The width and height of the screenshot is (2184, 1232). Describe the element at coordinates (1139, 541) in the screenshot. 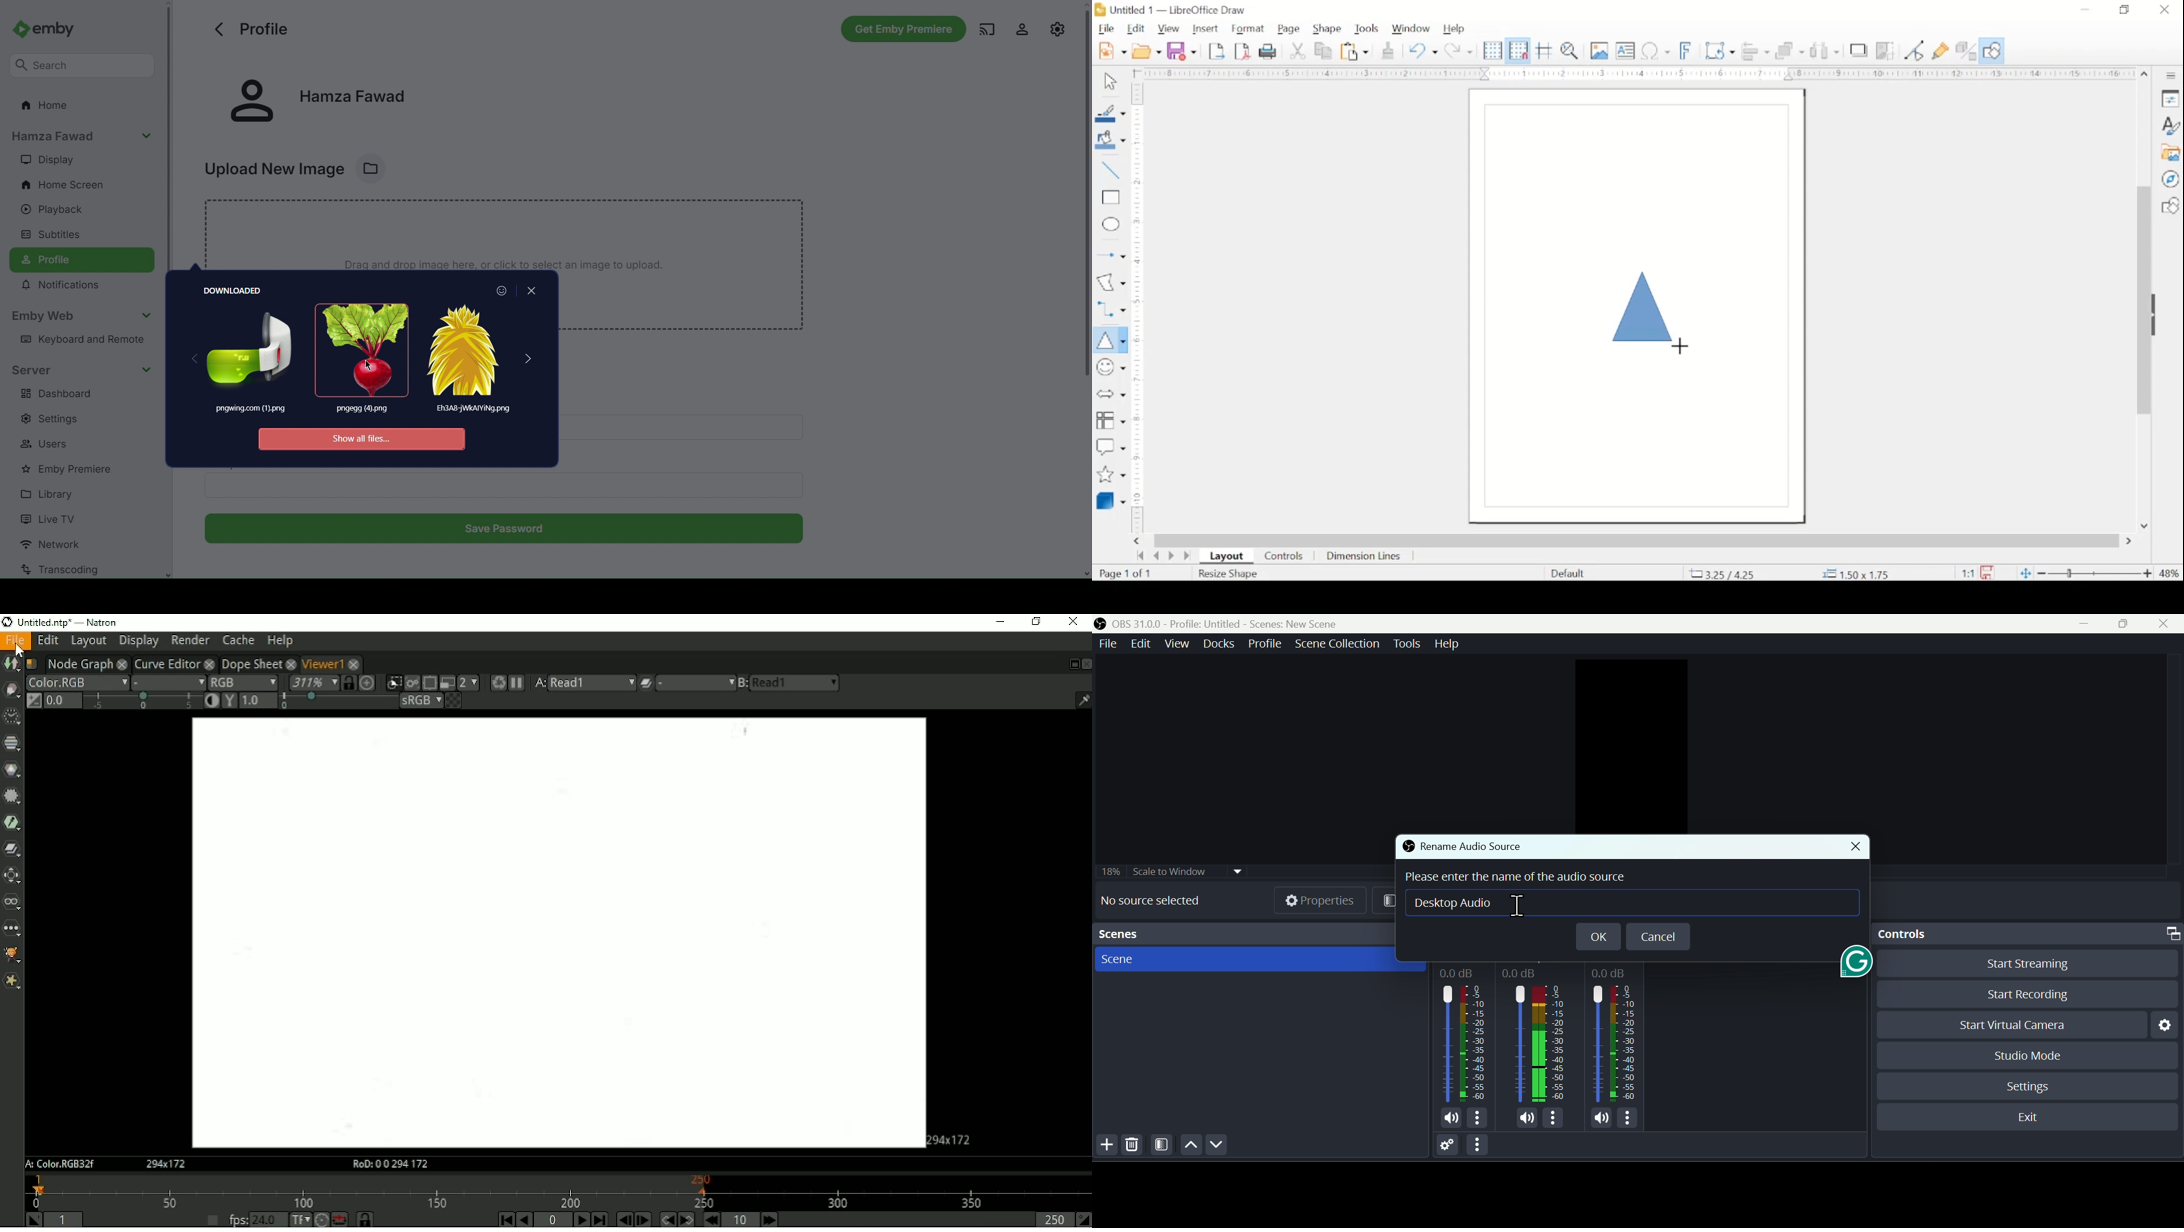

I see `scroll right` at that location.